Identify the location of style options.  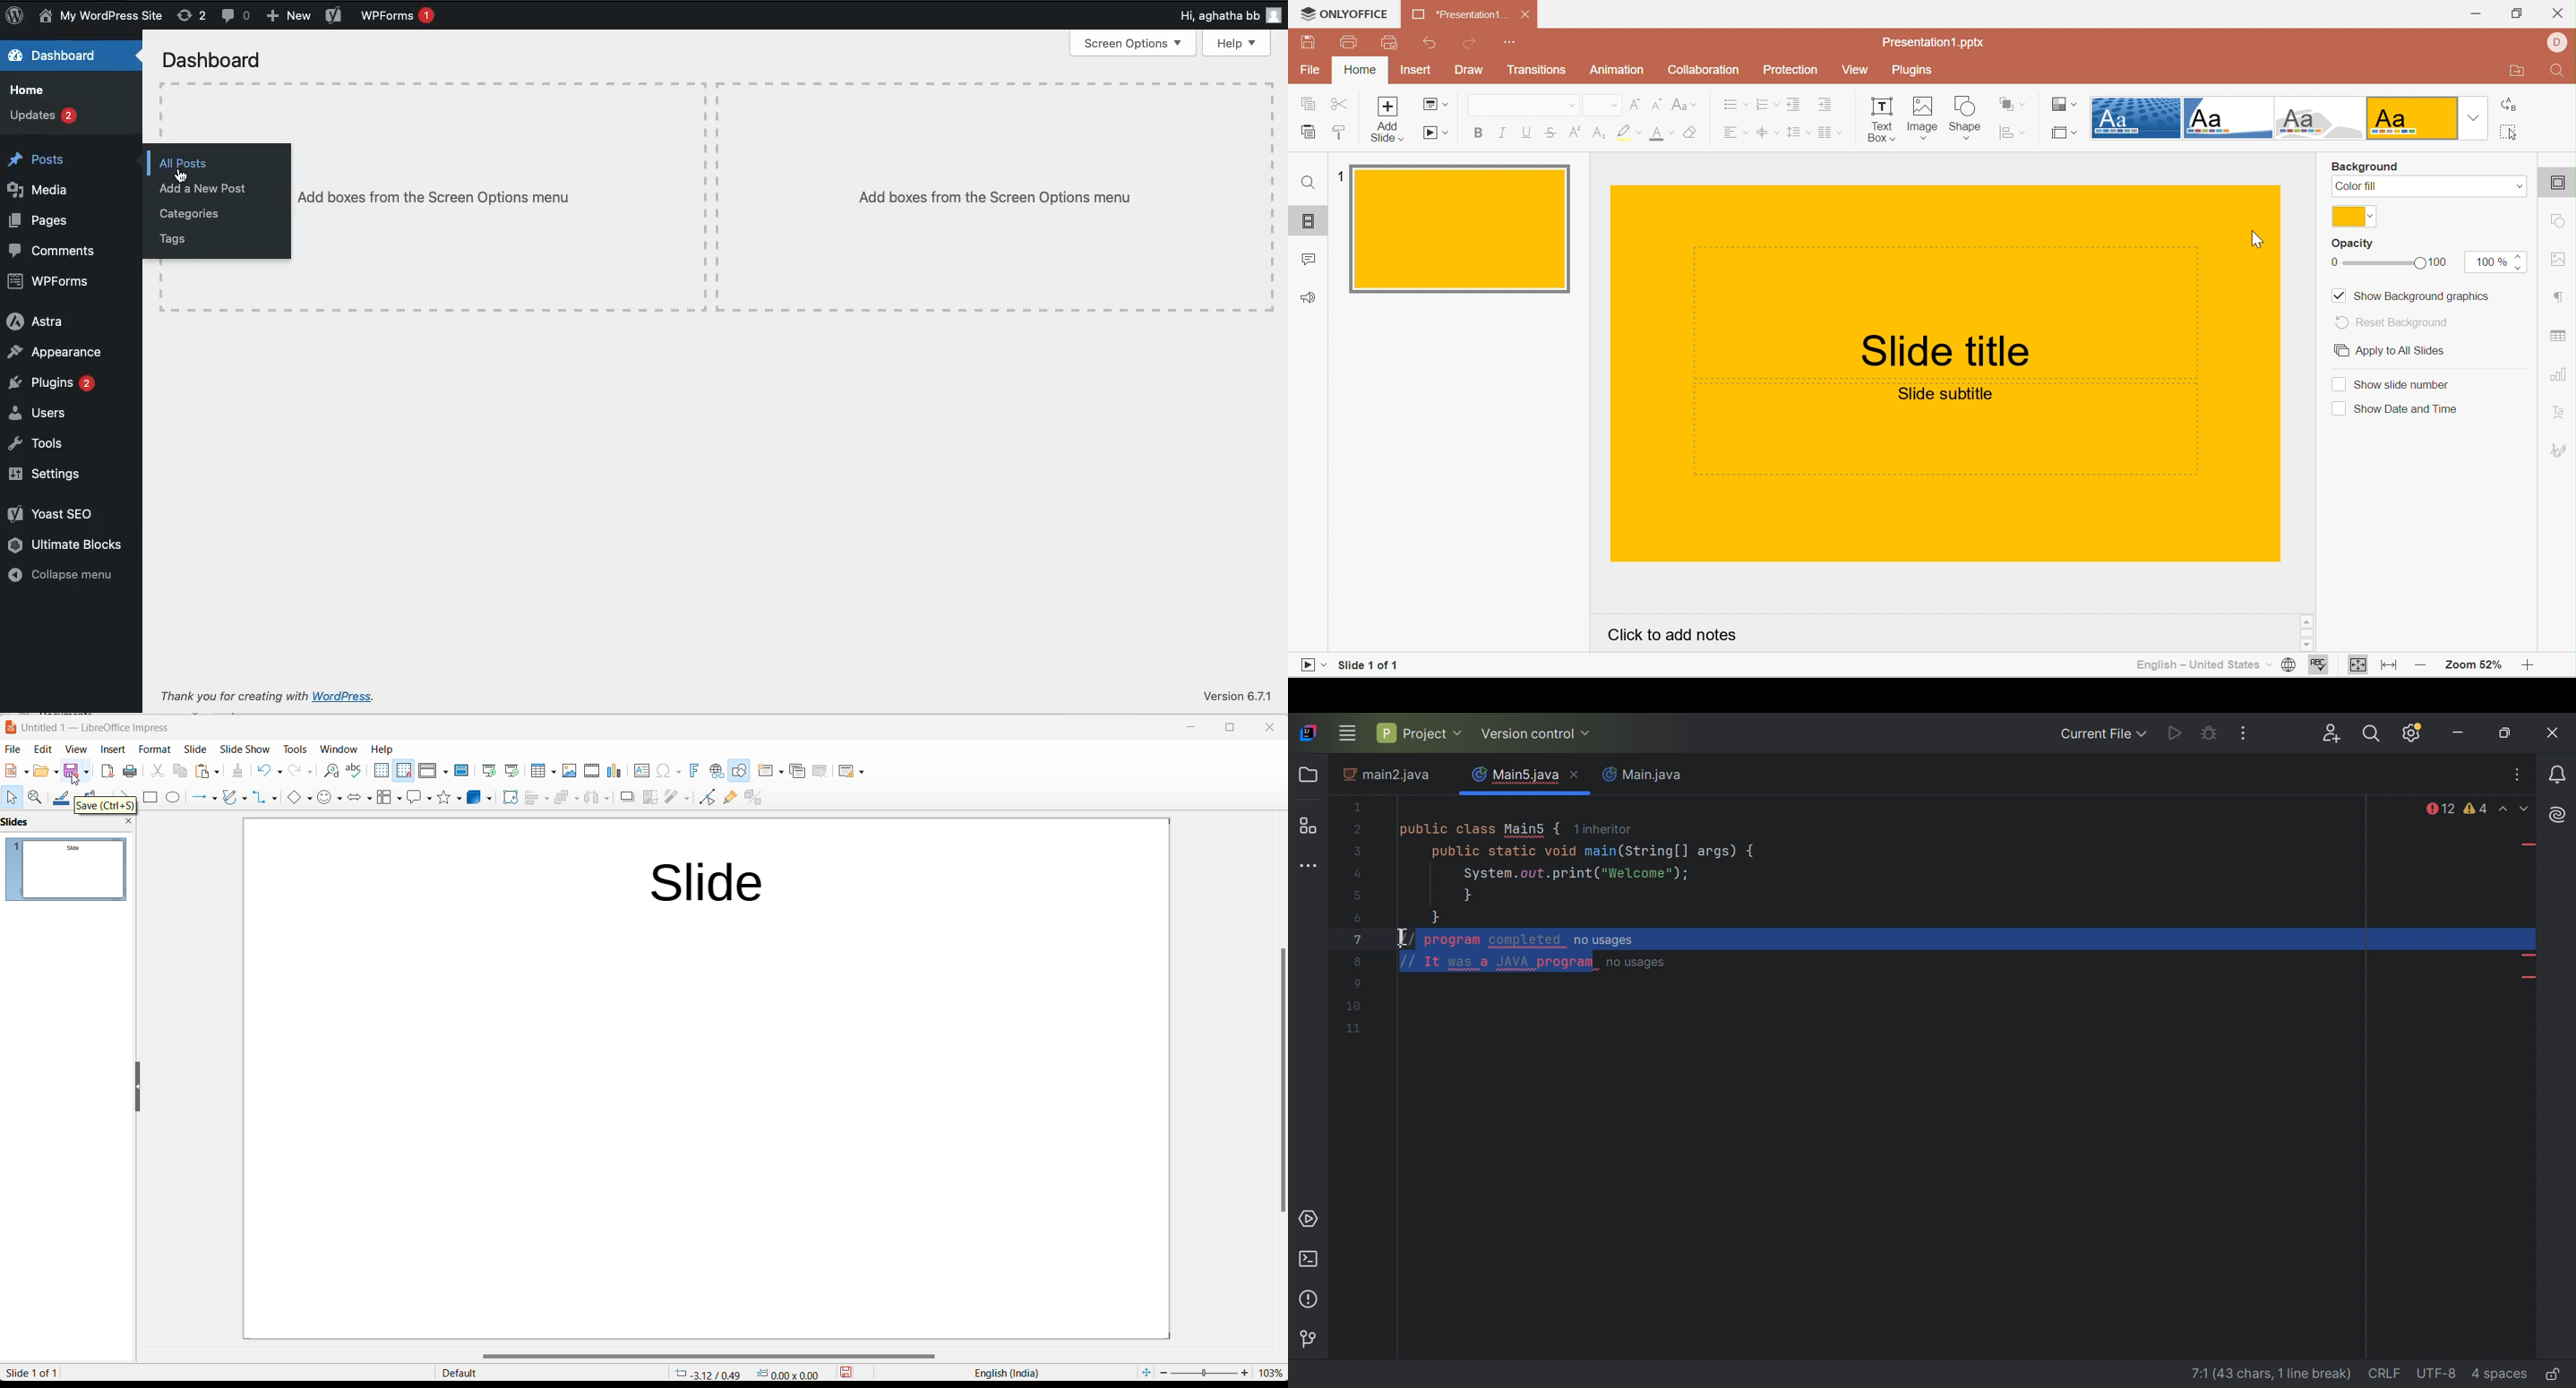
(462, 1374).